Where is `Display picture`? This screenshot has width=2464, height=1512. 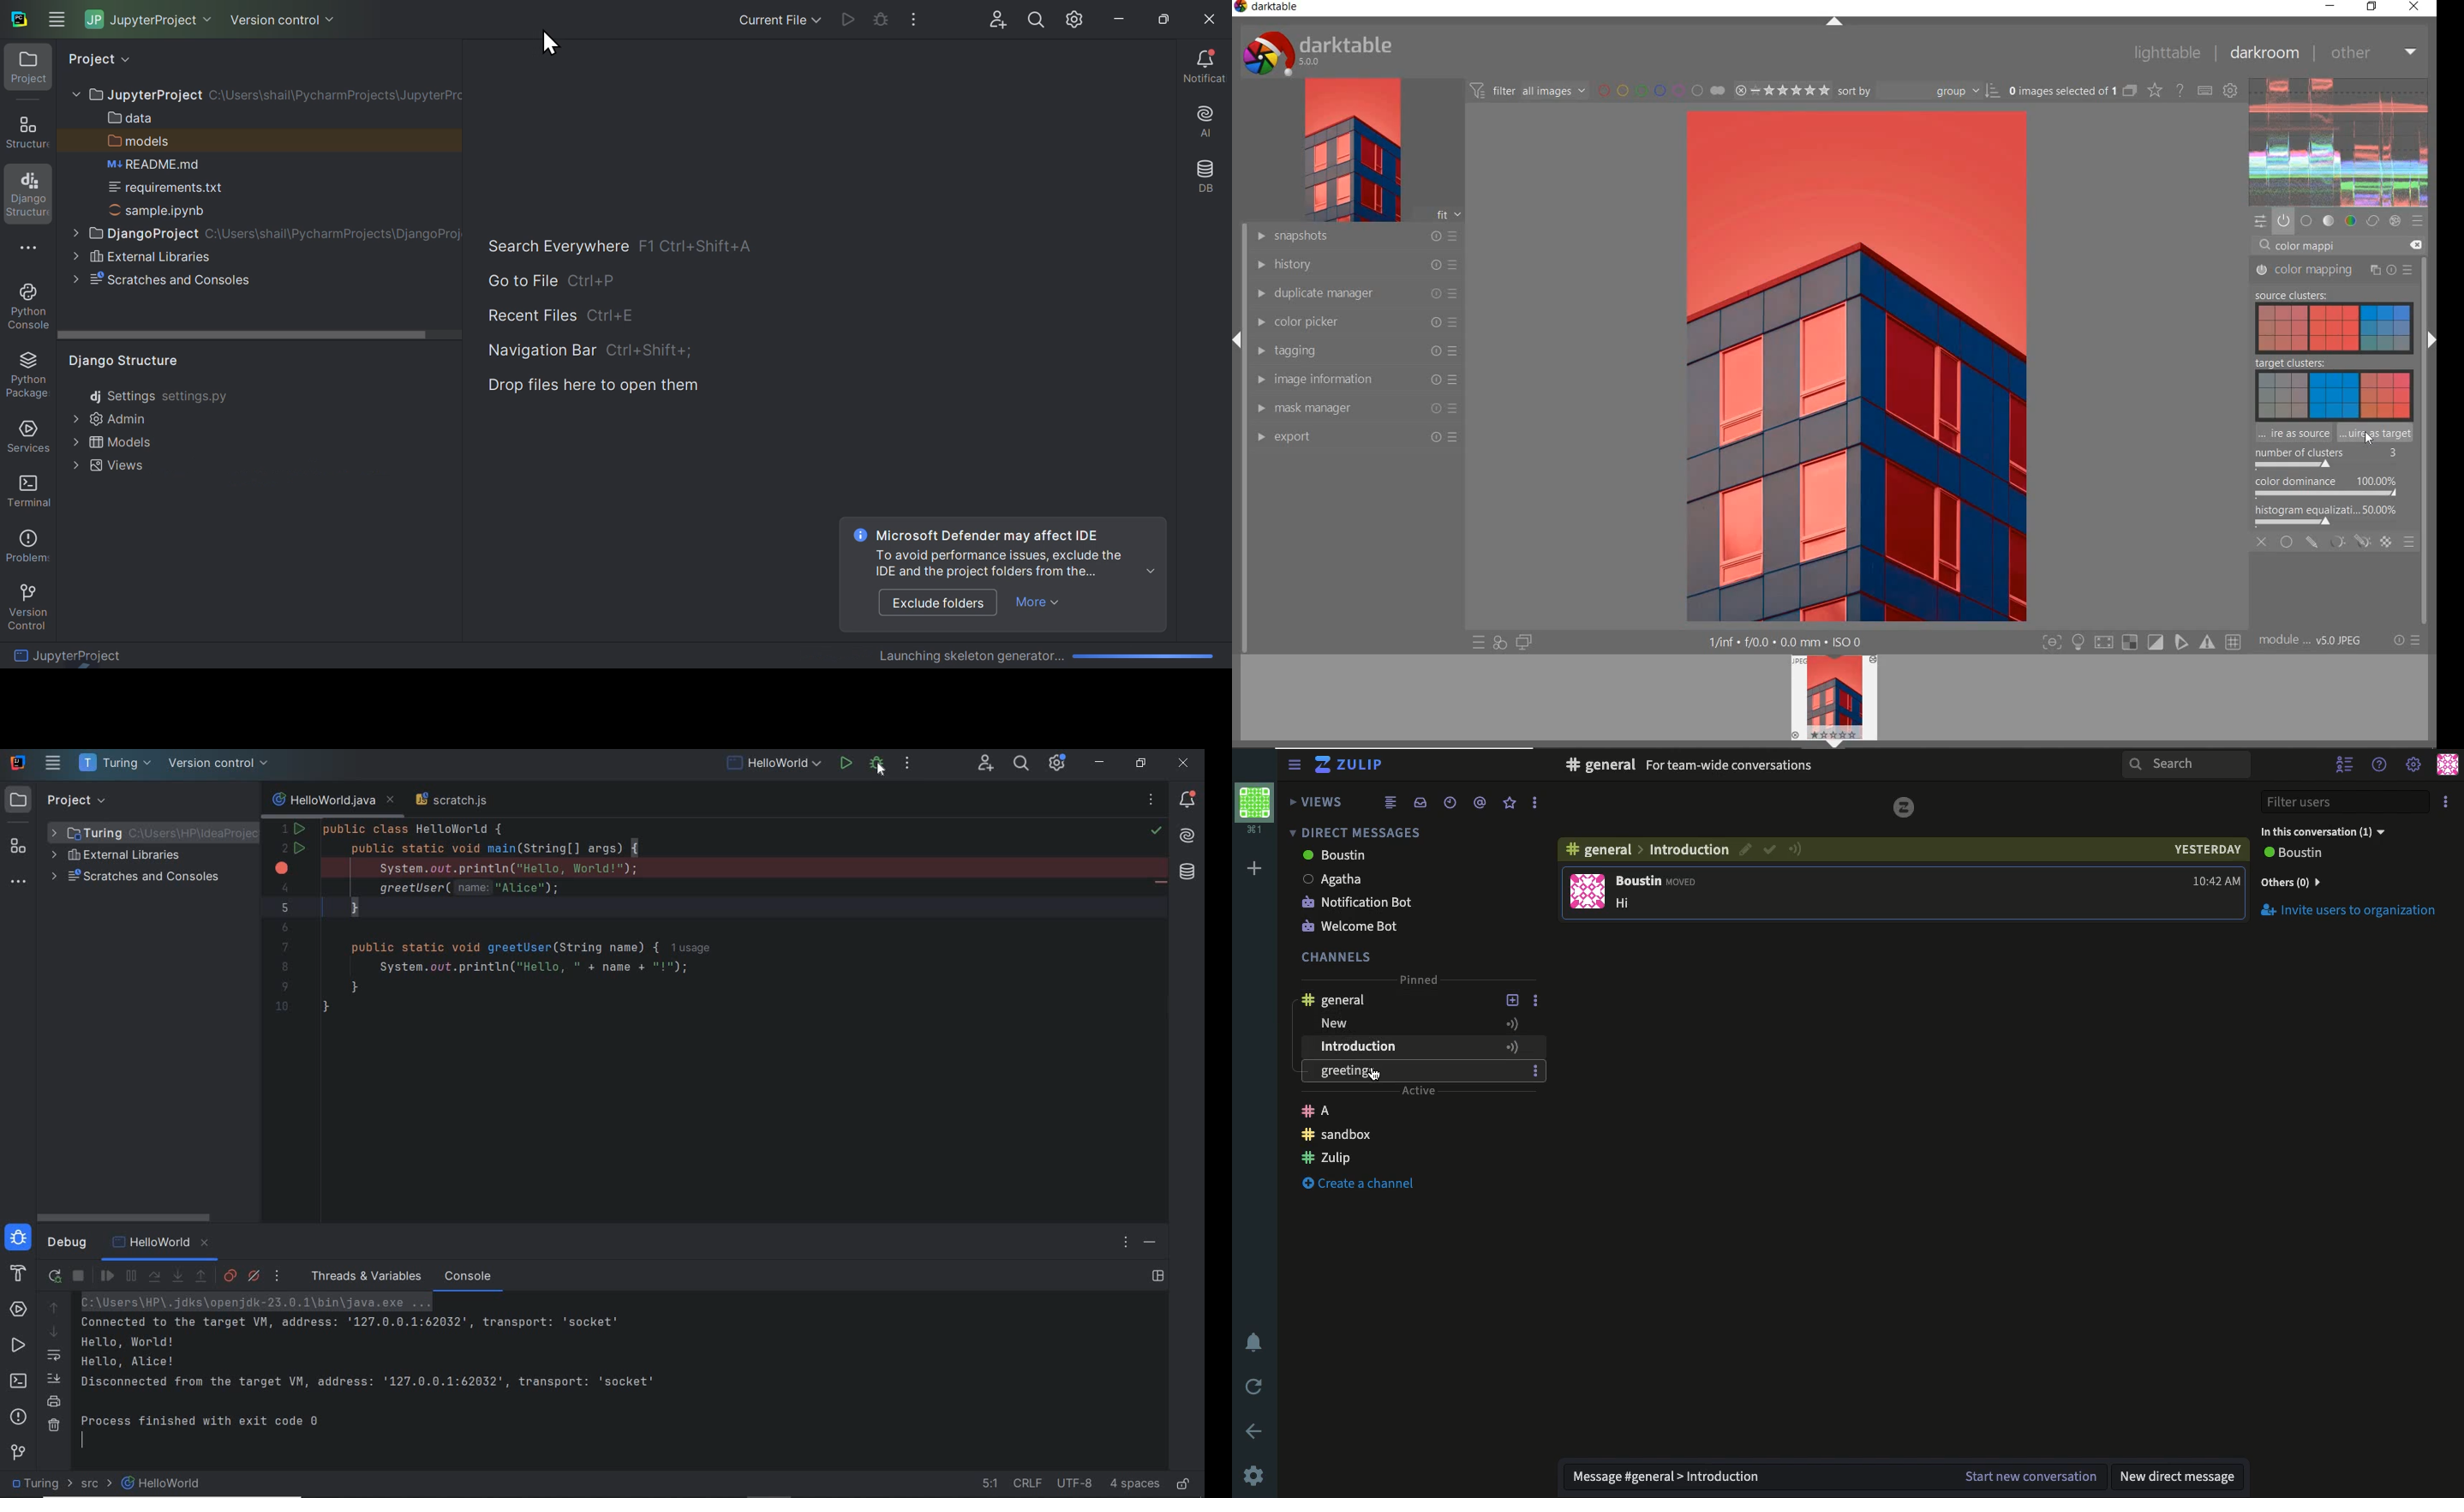 Display picture is located at coordinates (1588, 891).